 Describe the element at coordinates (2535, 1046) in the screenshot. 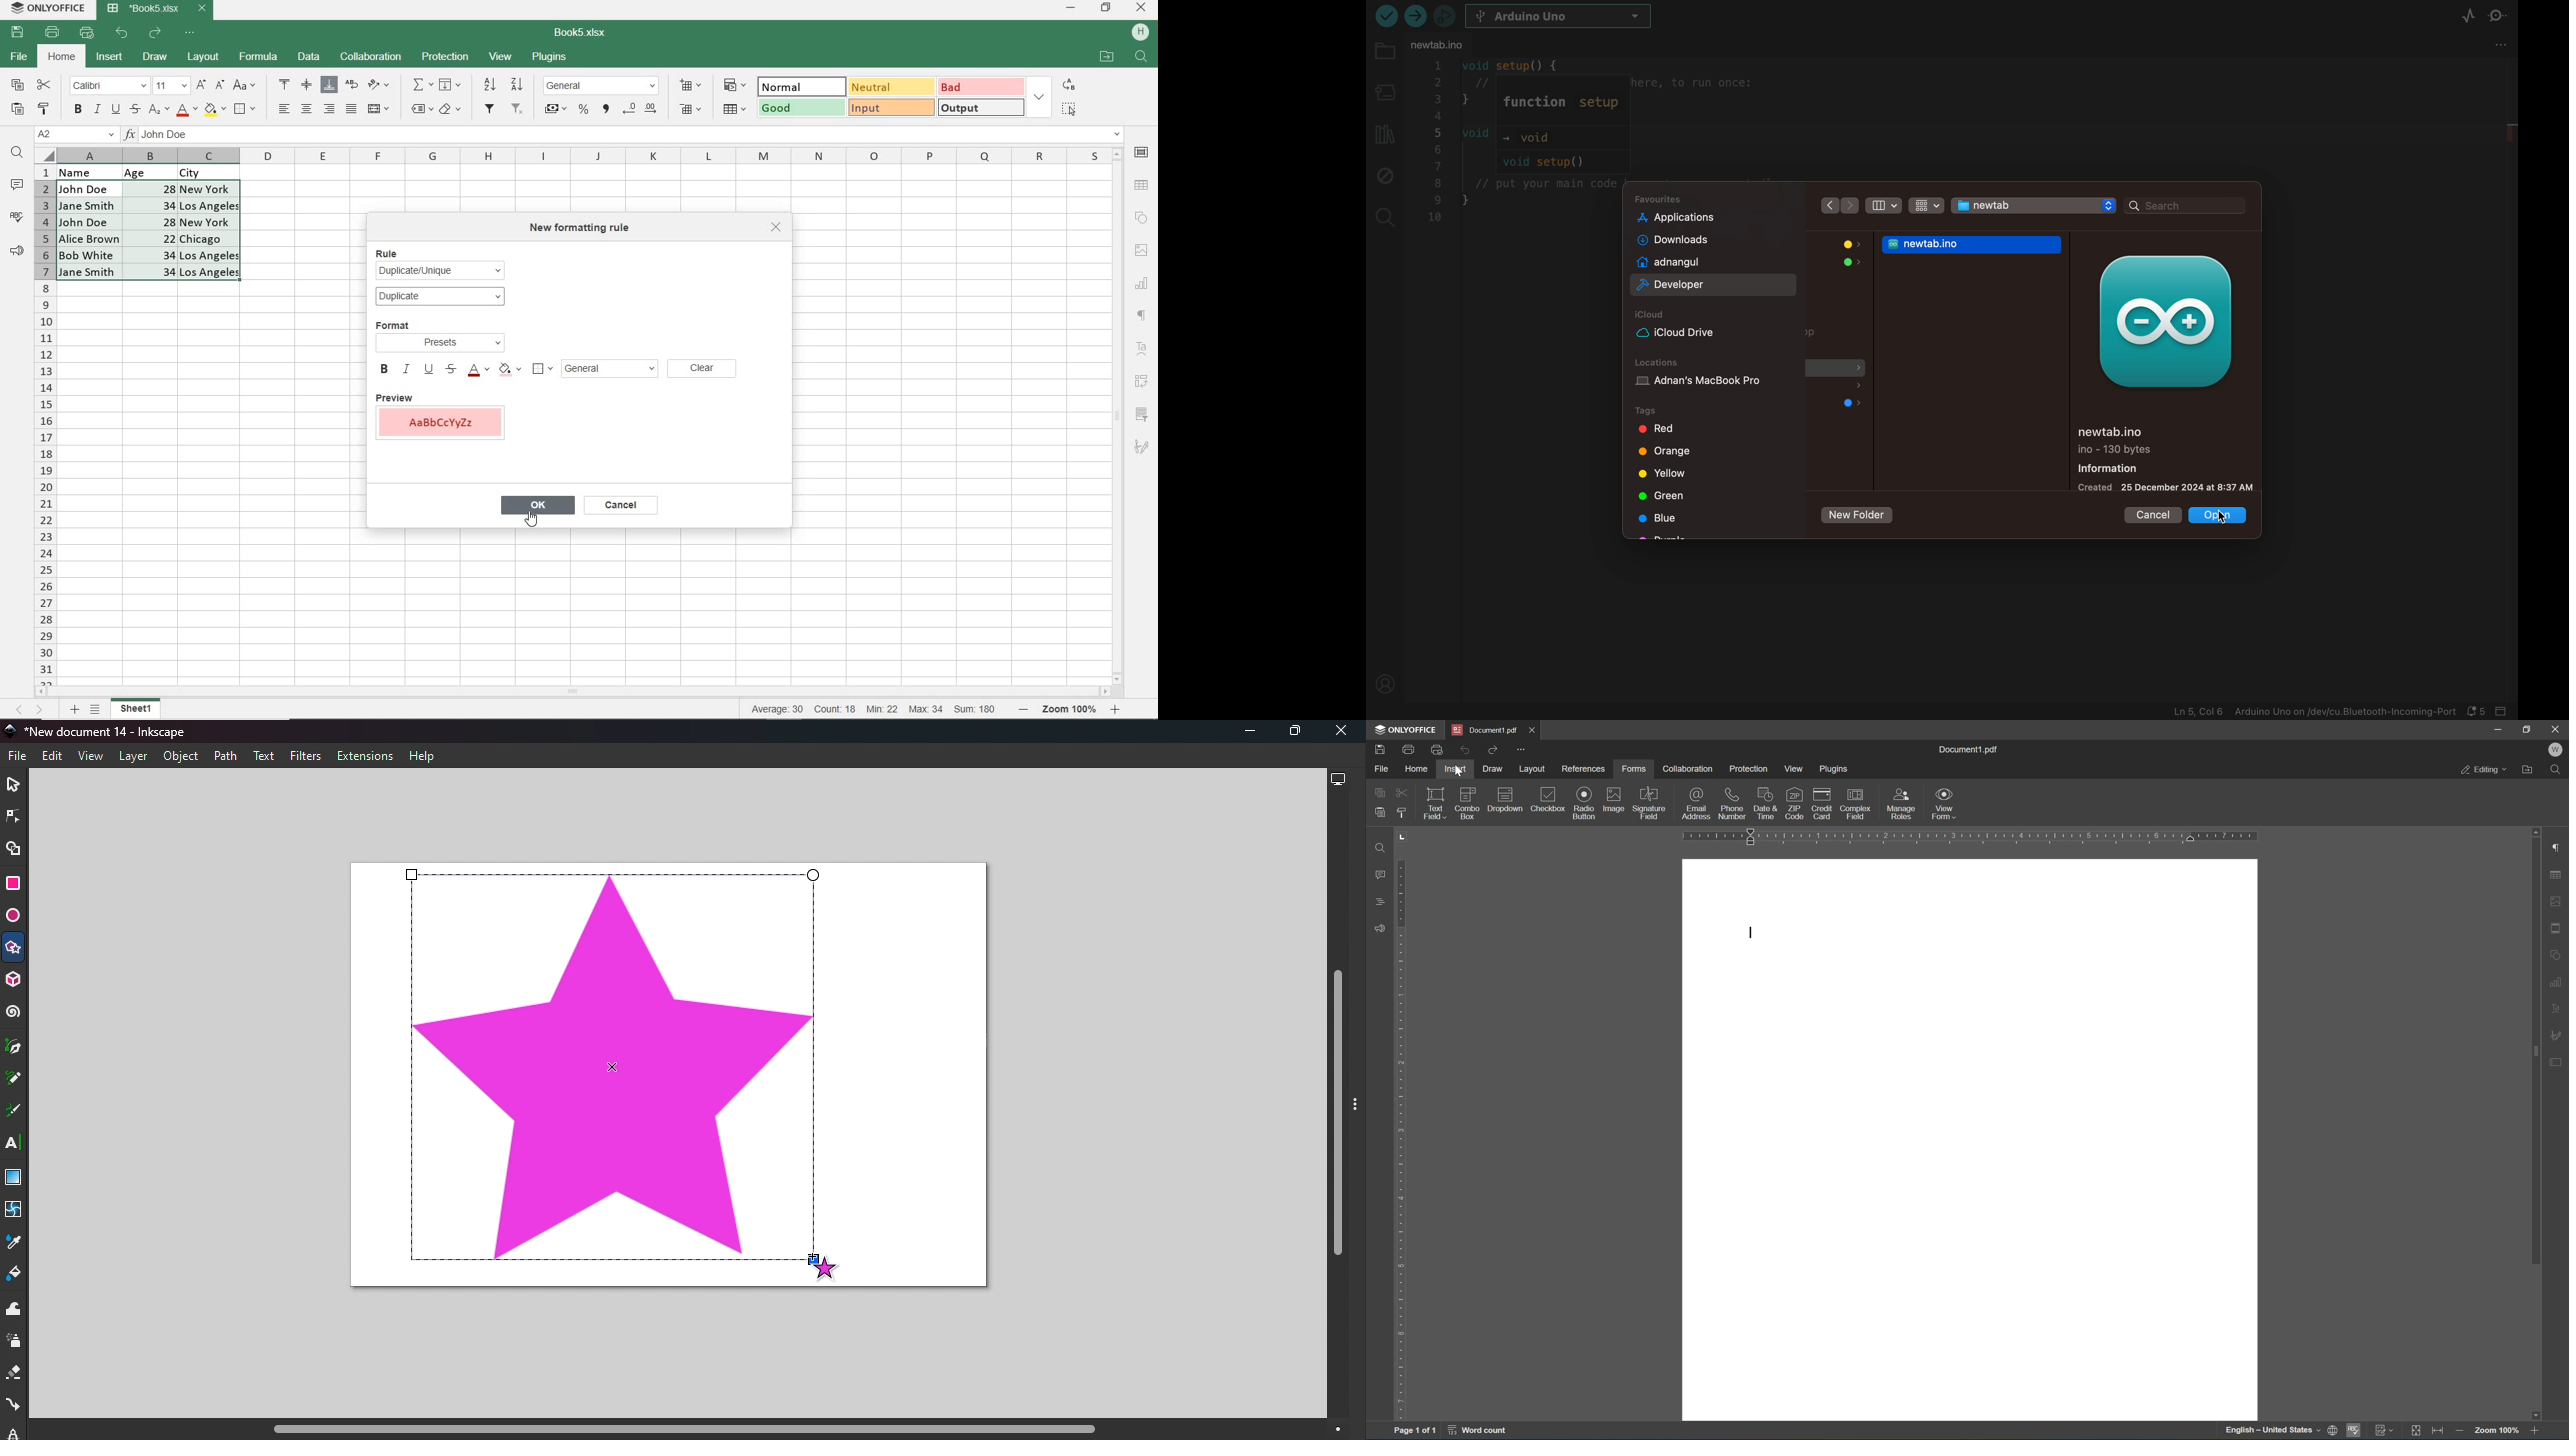

I see `scroll bar settings` at that location.